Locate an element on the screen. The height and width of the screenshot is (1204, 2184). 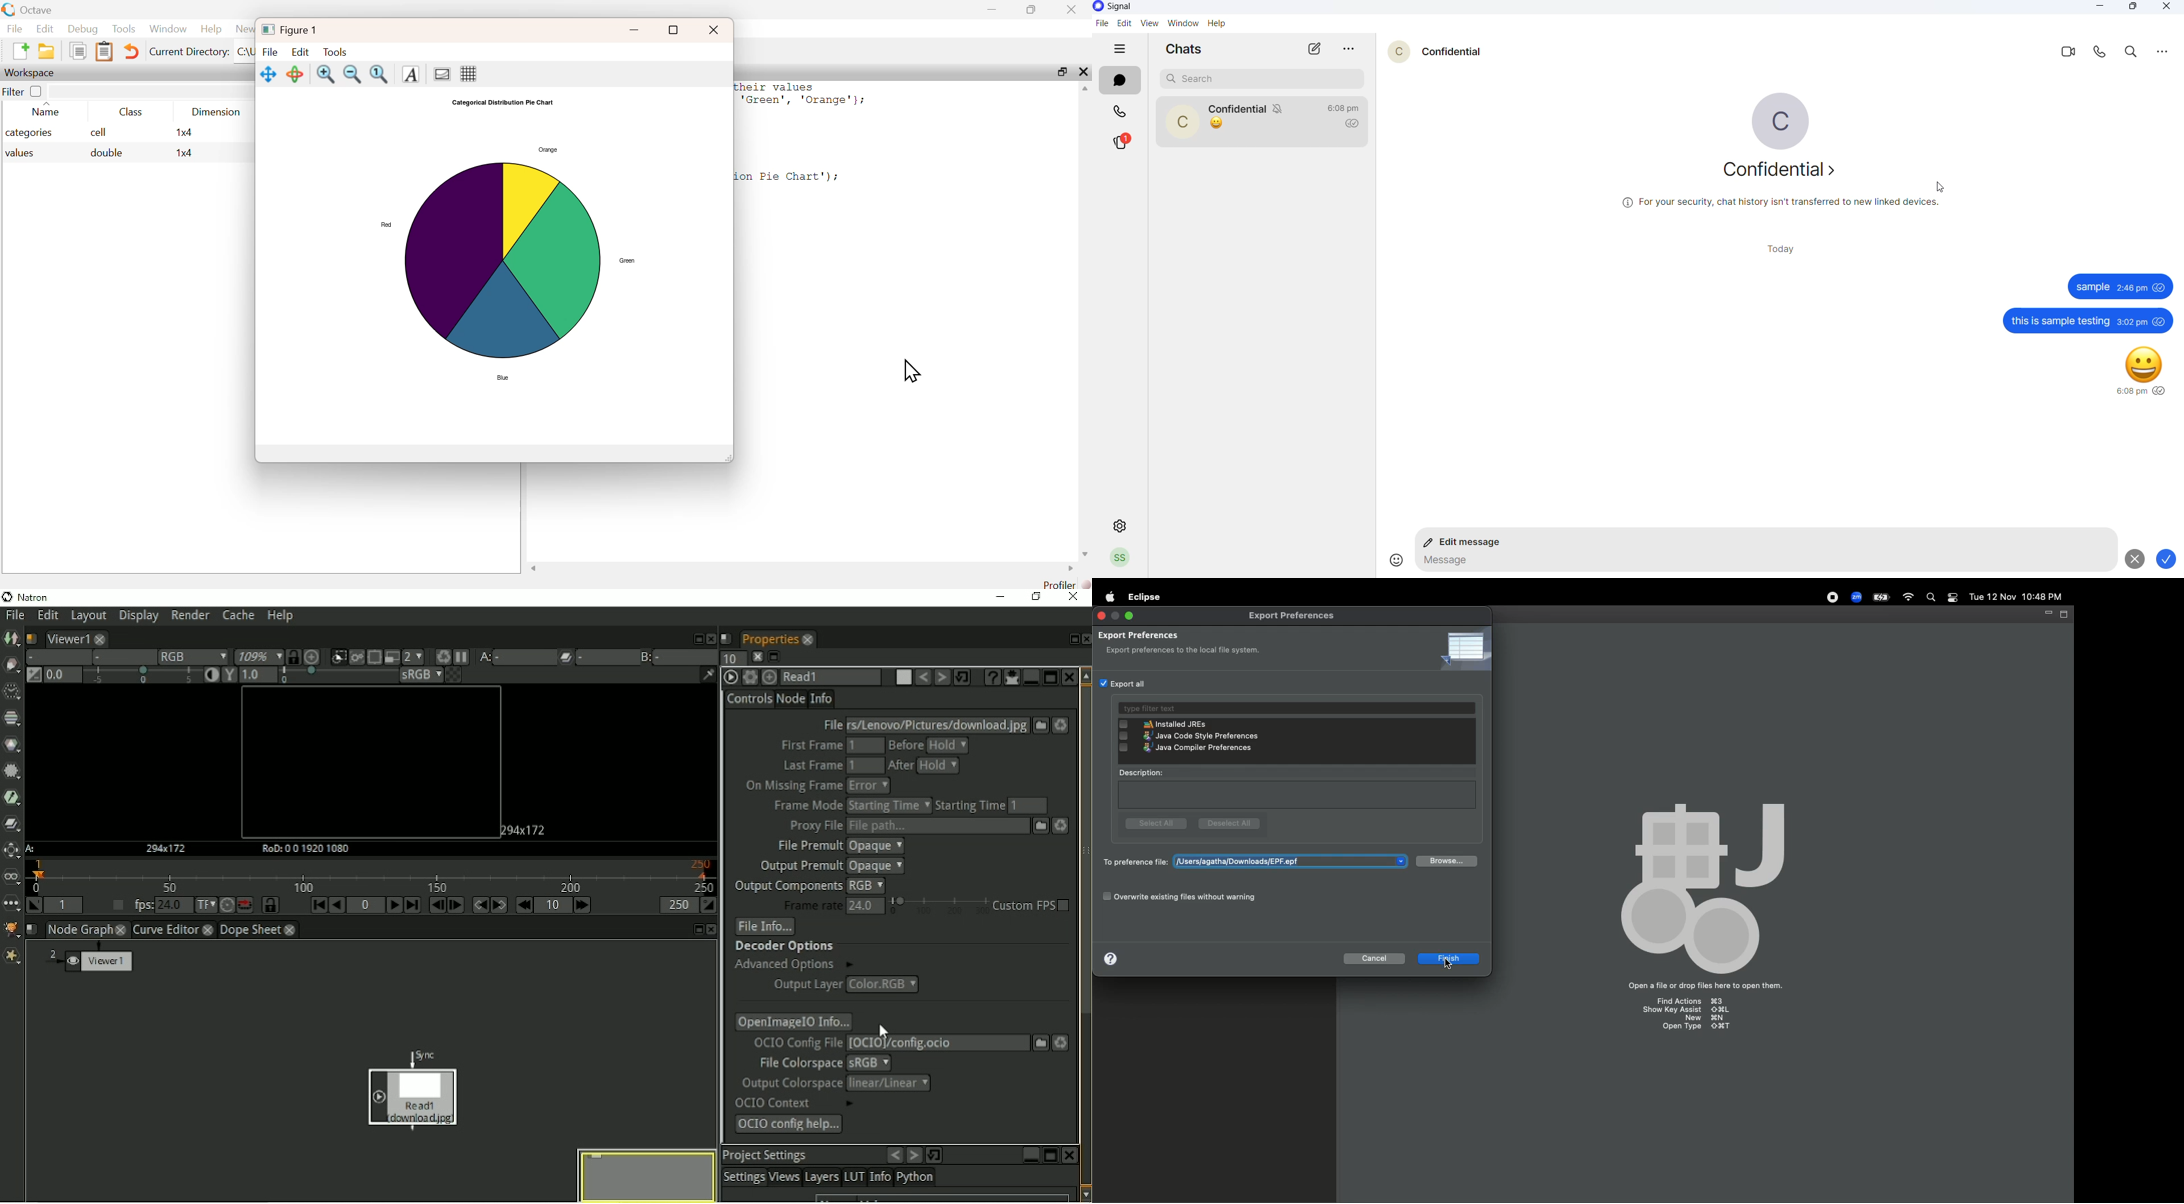
Window is located at coordinates (168, 29).